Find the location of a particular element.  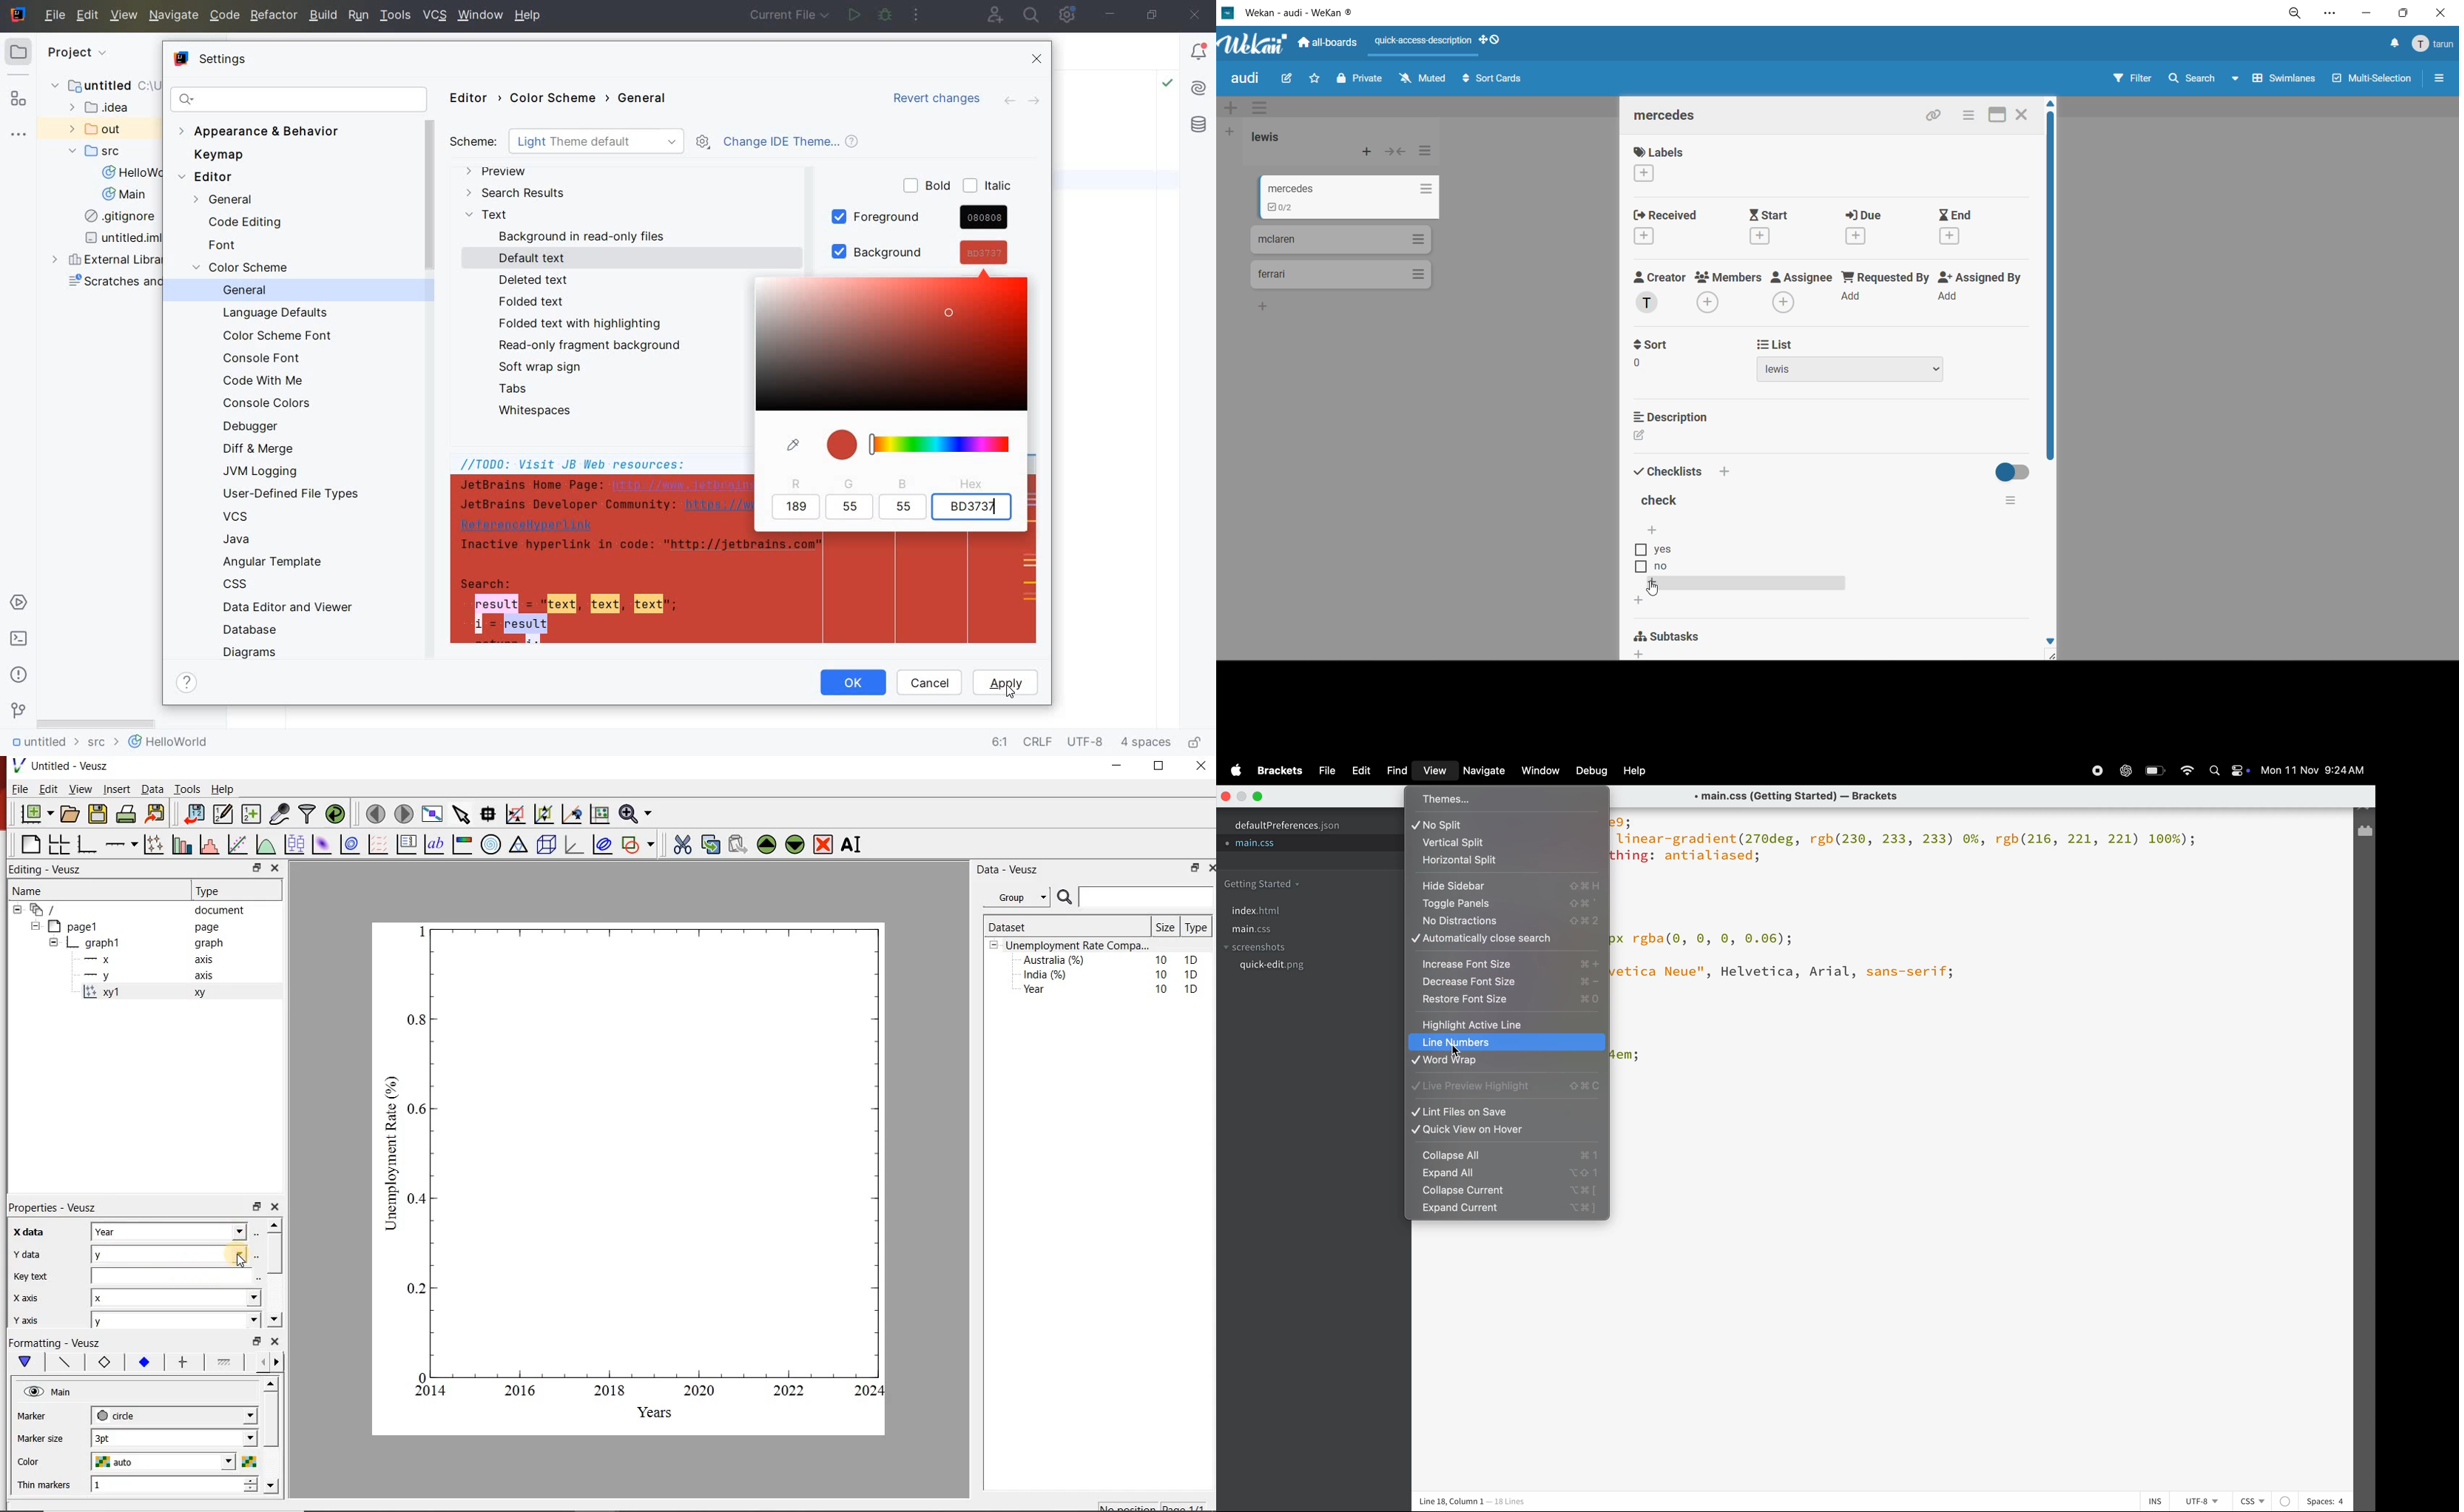

add checklist is located at coordinates (1636, 601).